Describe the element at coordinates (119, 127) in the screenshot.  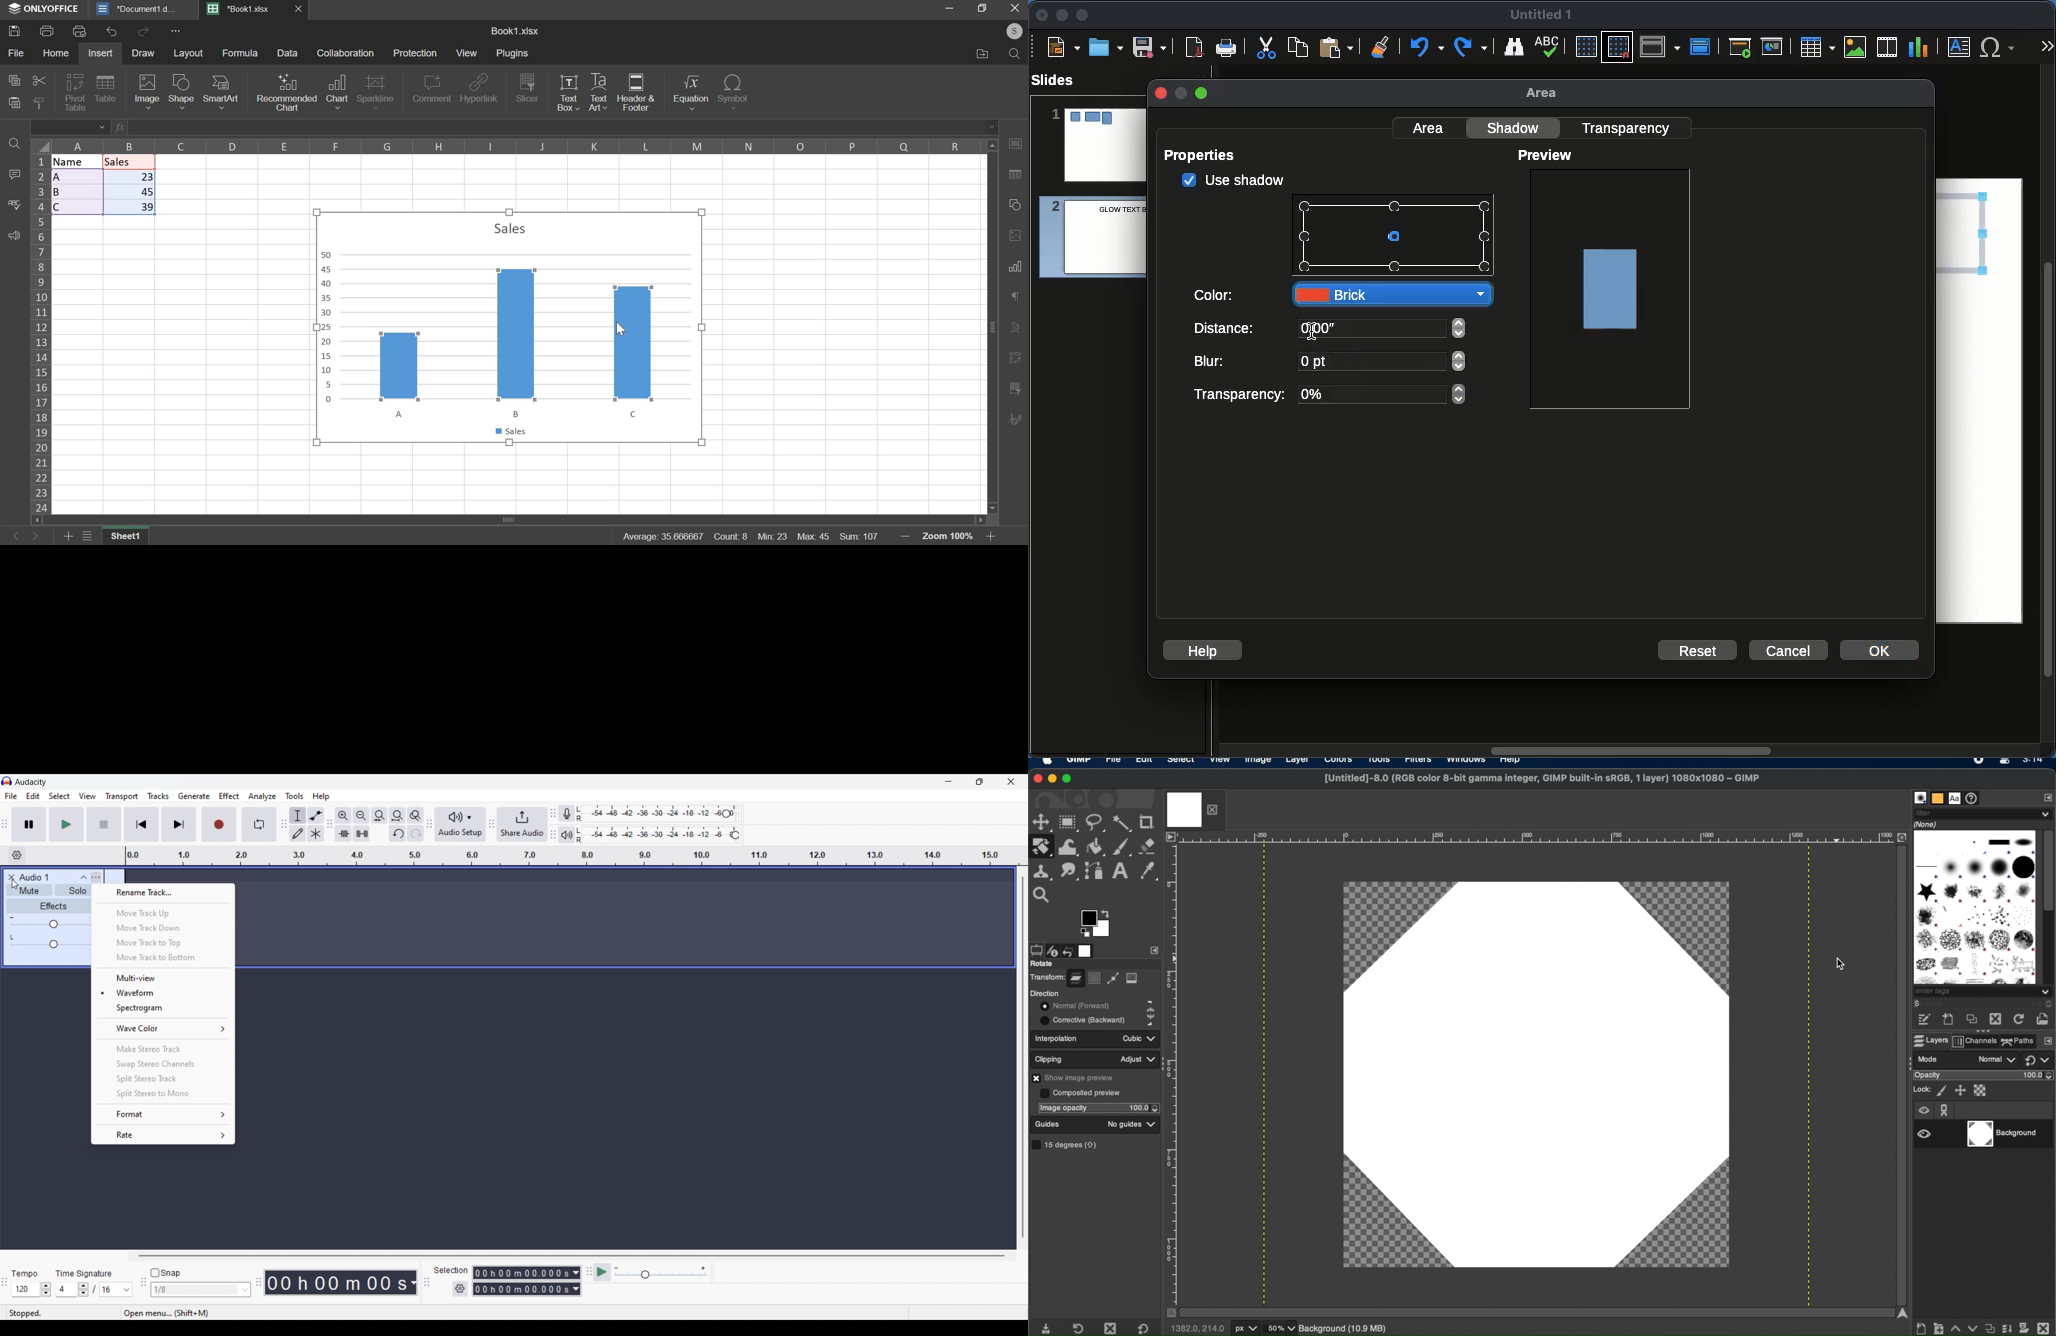
I see `Formula` at that location.